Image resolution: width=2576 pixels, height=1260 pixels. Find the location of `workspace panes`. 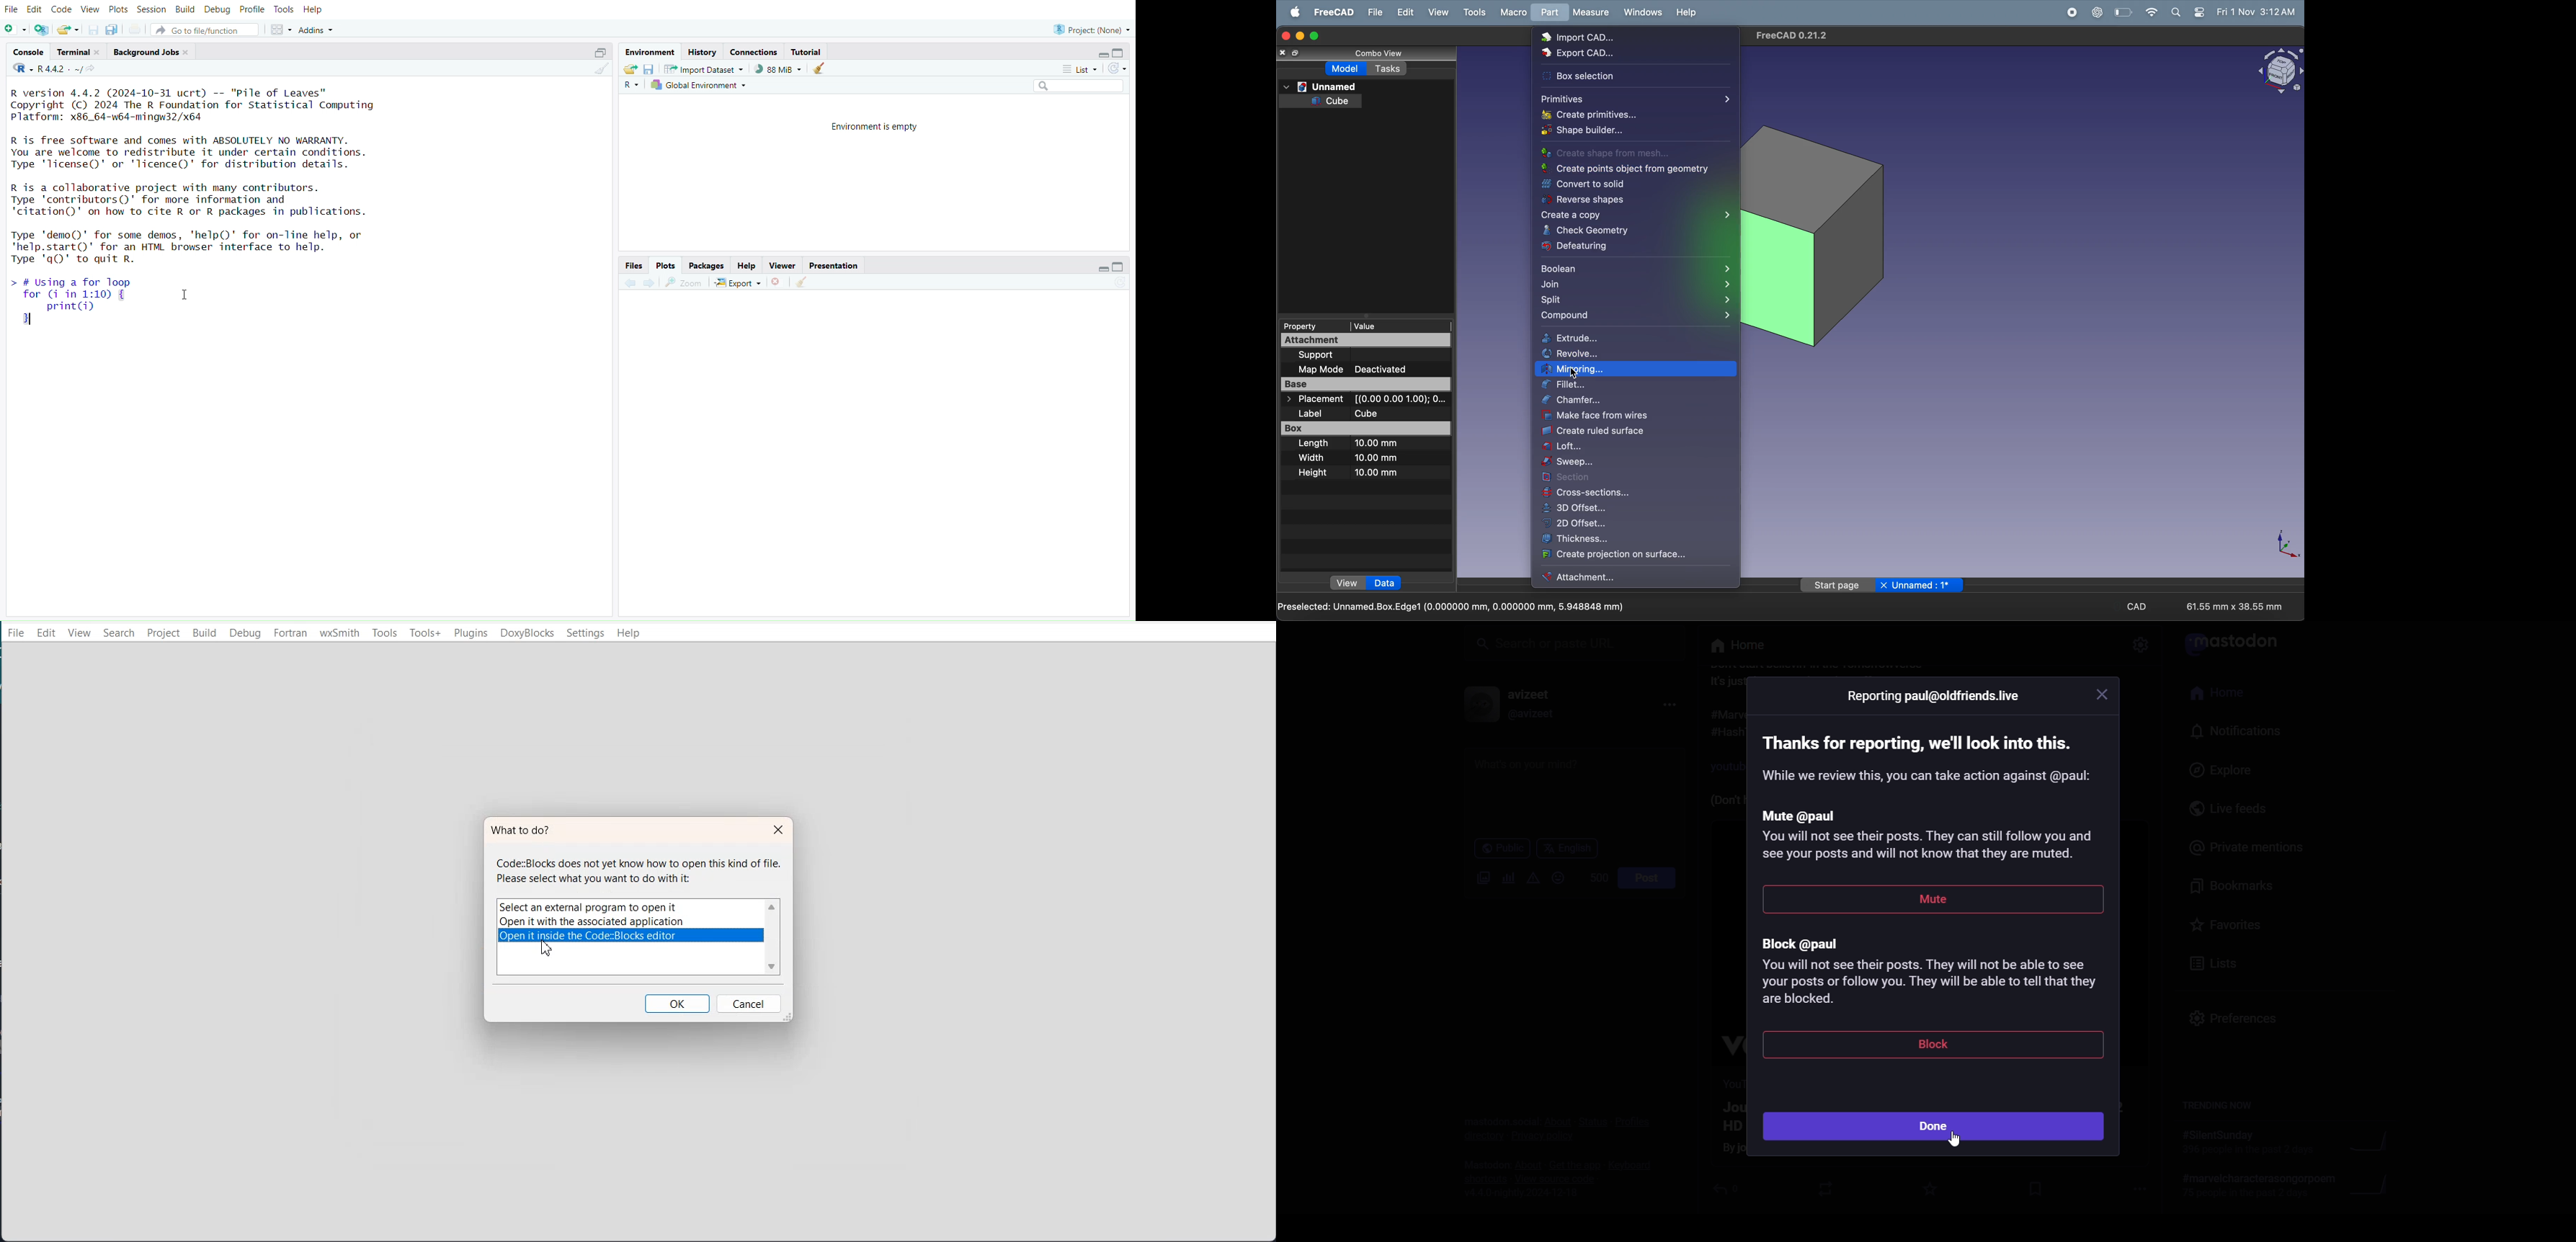

workspace panes is located at coordinates (281, 31).